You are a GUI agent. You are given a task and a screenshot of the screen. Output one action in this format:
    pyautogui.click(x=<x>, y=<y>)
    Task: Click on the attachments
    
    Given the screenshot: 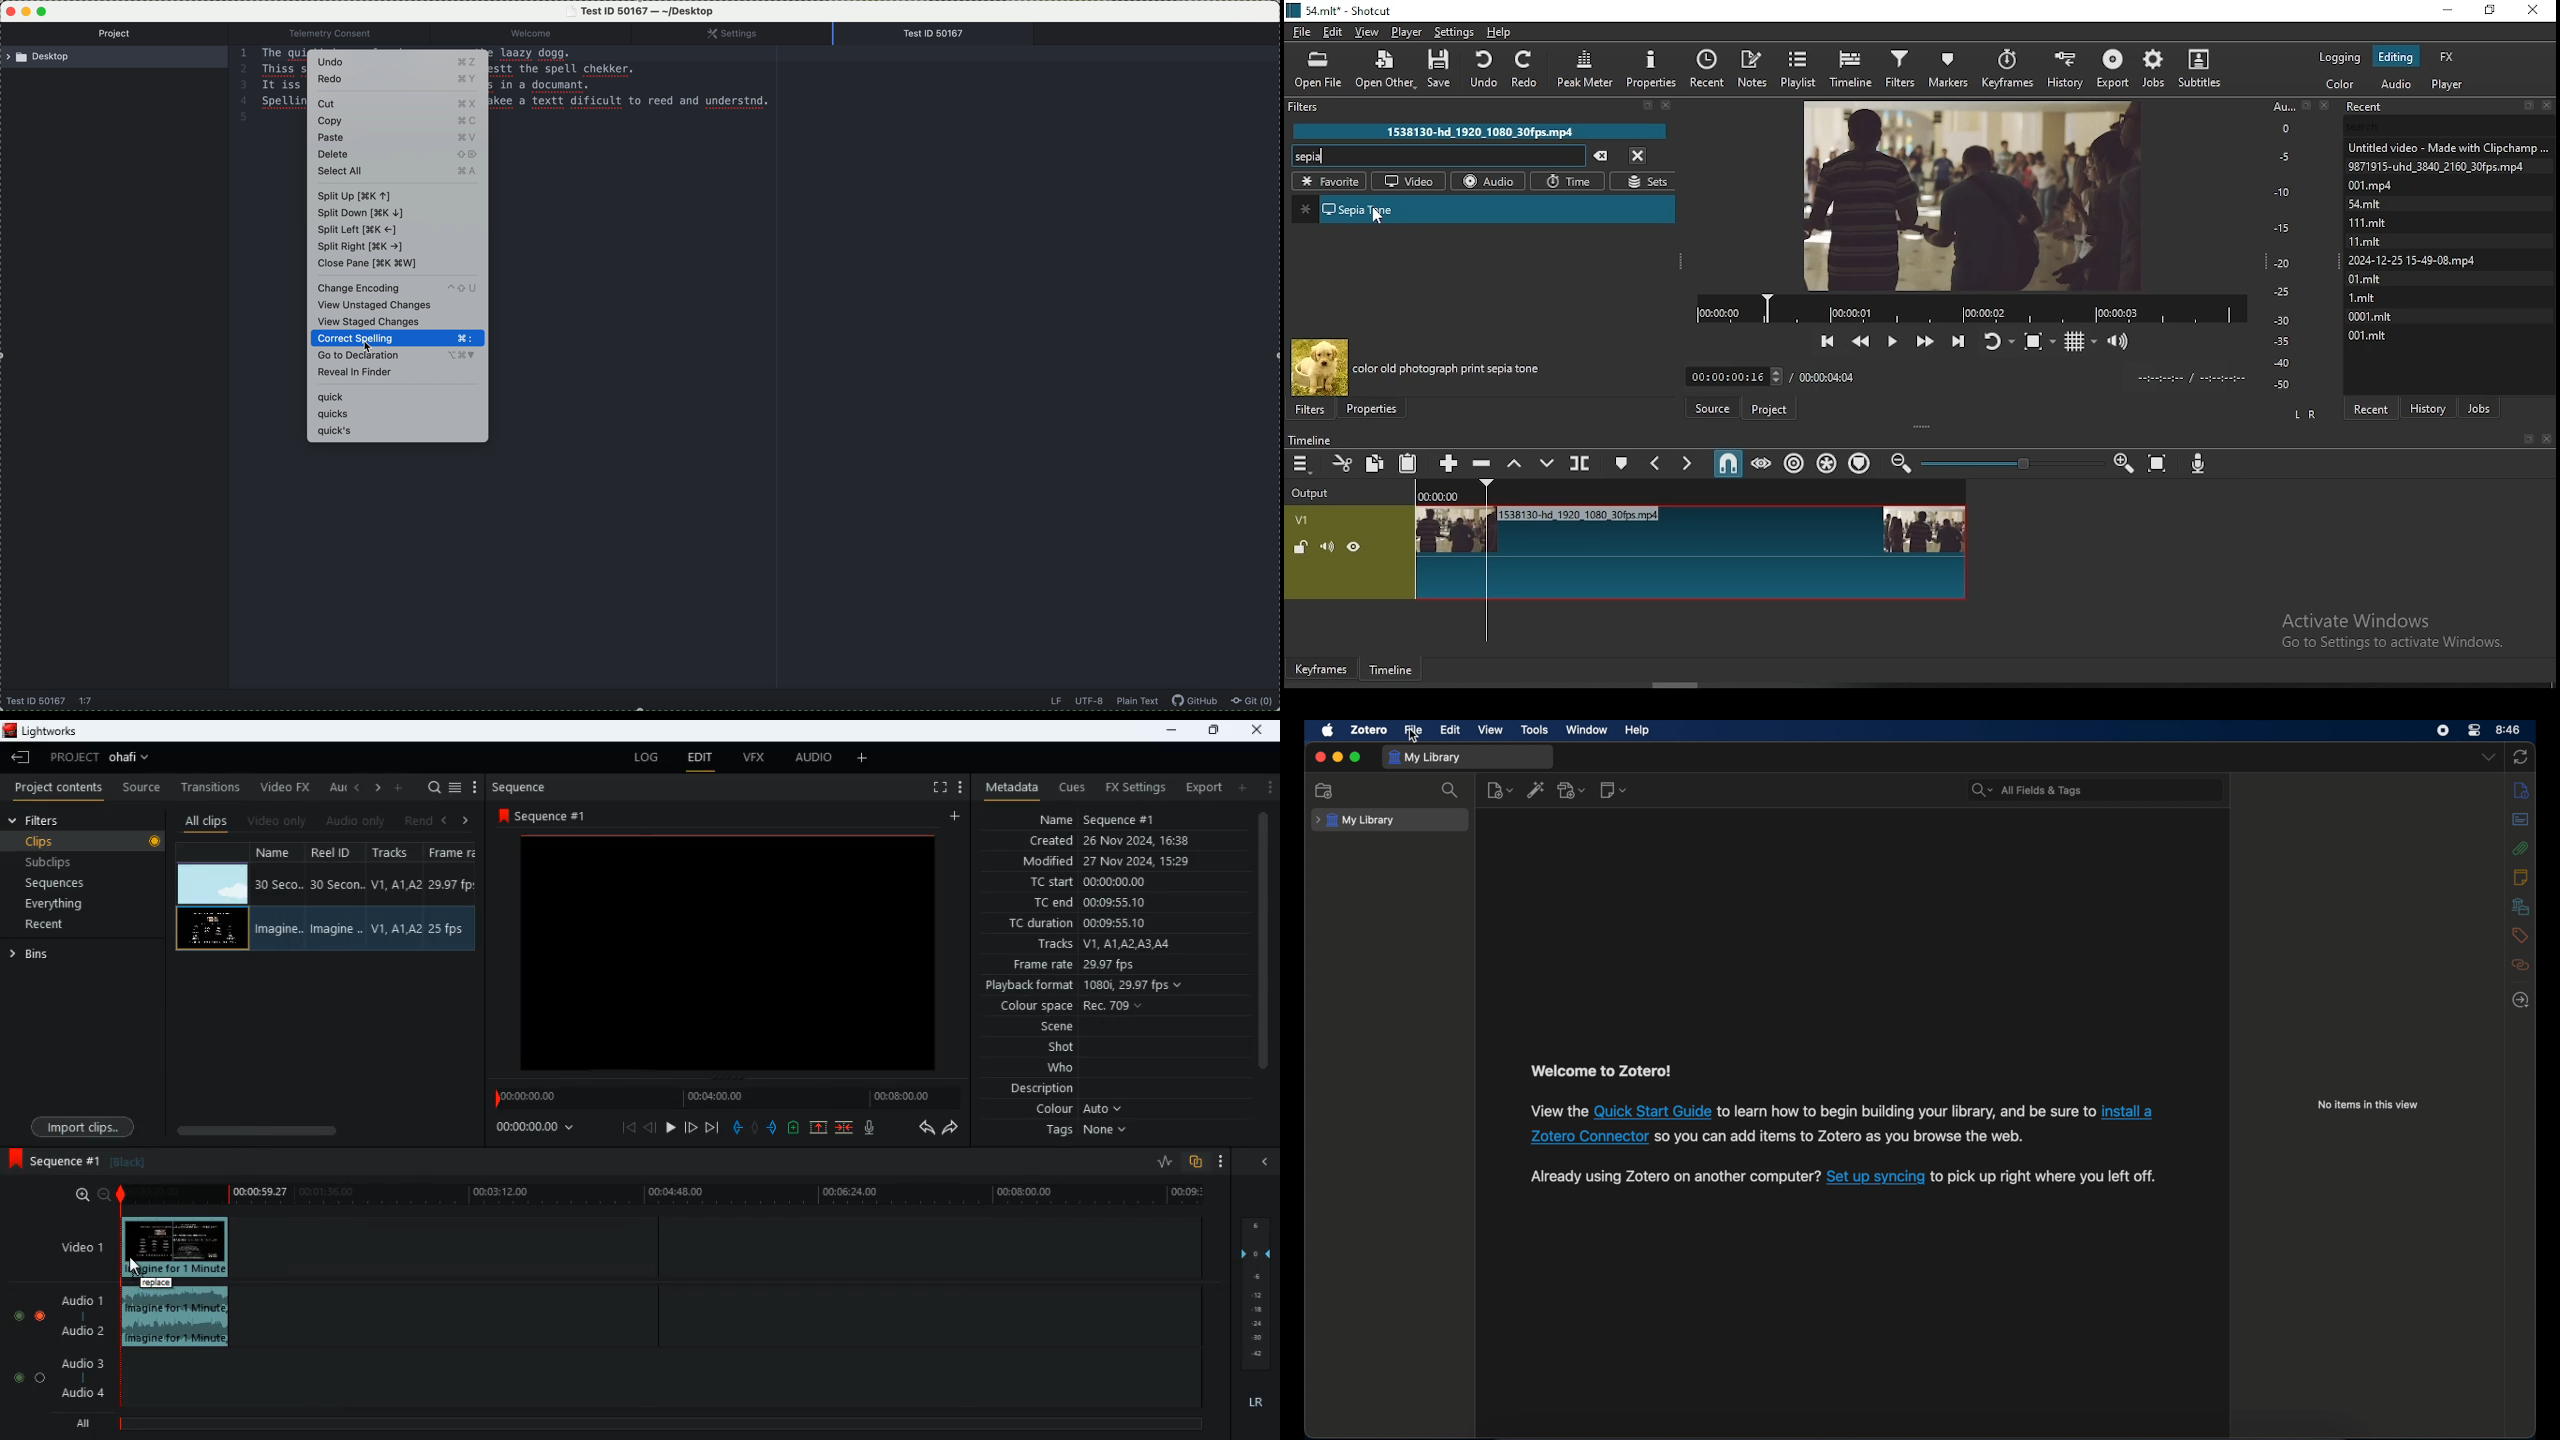 What is the action you would take?
    pyautogui.click(x=2523, y=849)
    